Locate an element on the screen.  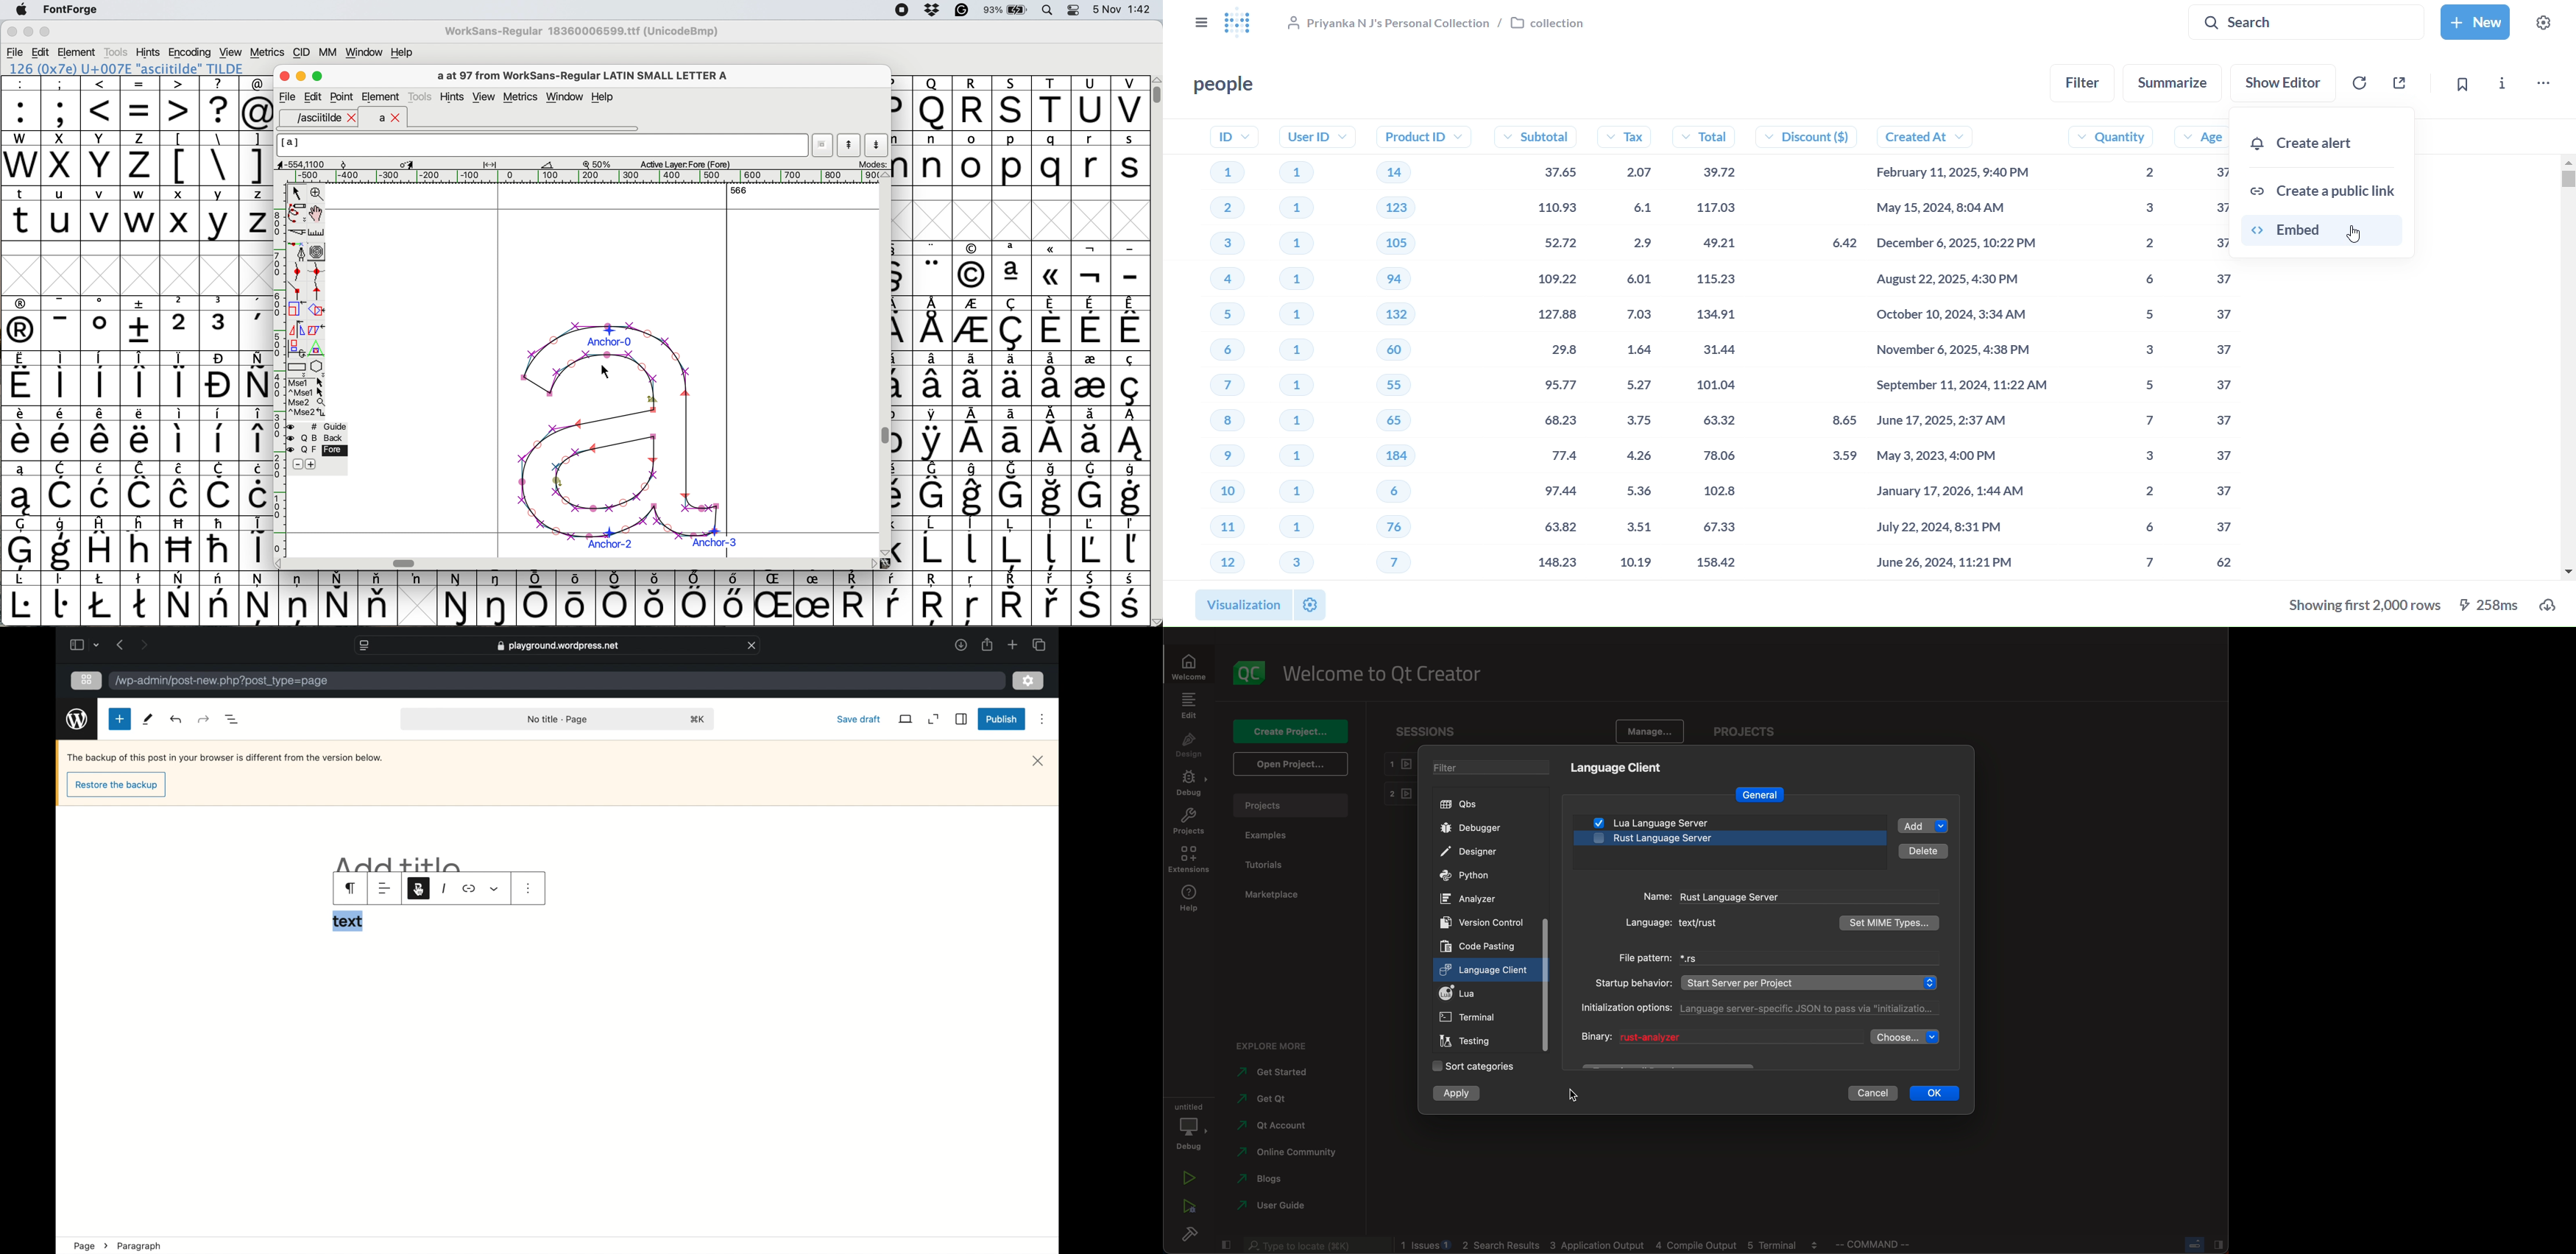
symbol is located at coordinates (21, 599).